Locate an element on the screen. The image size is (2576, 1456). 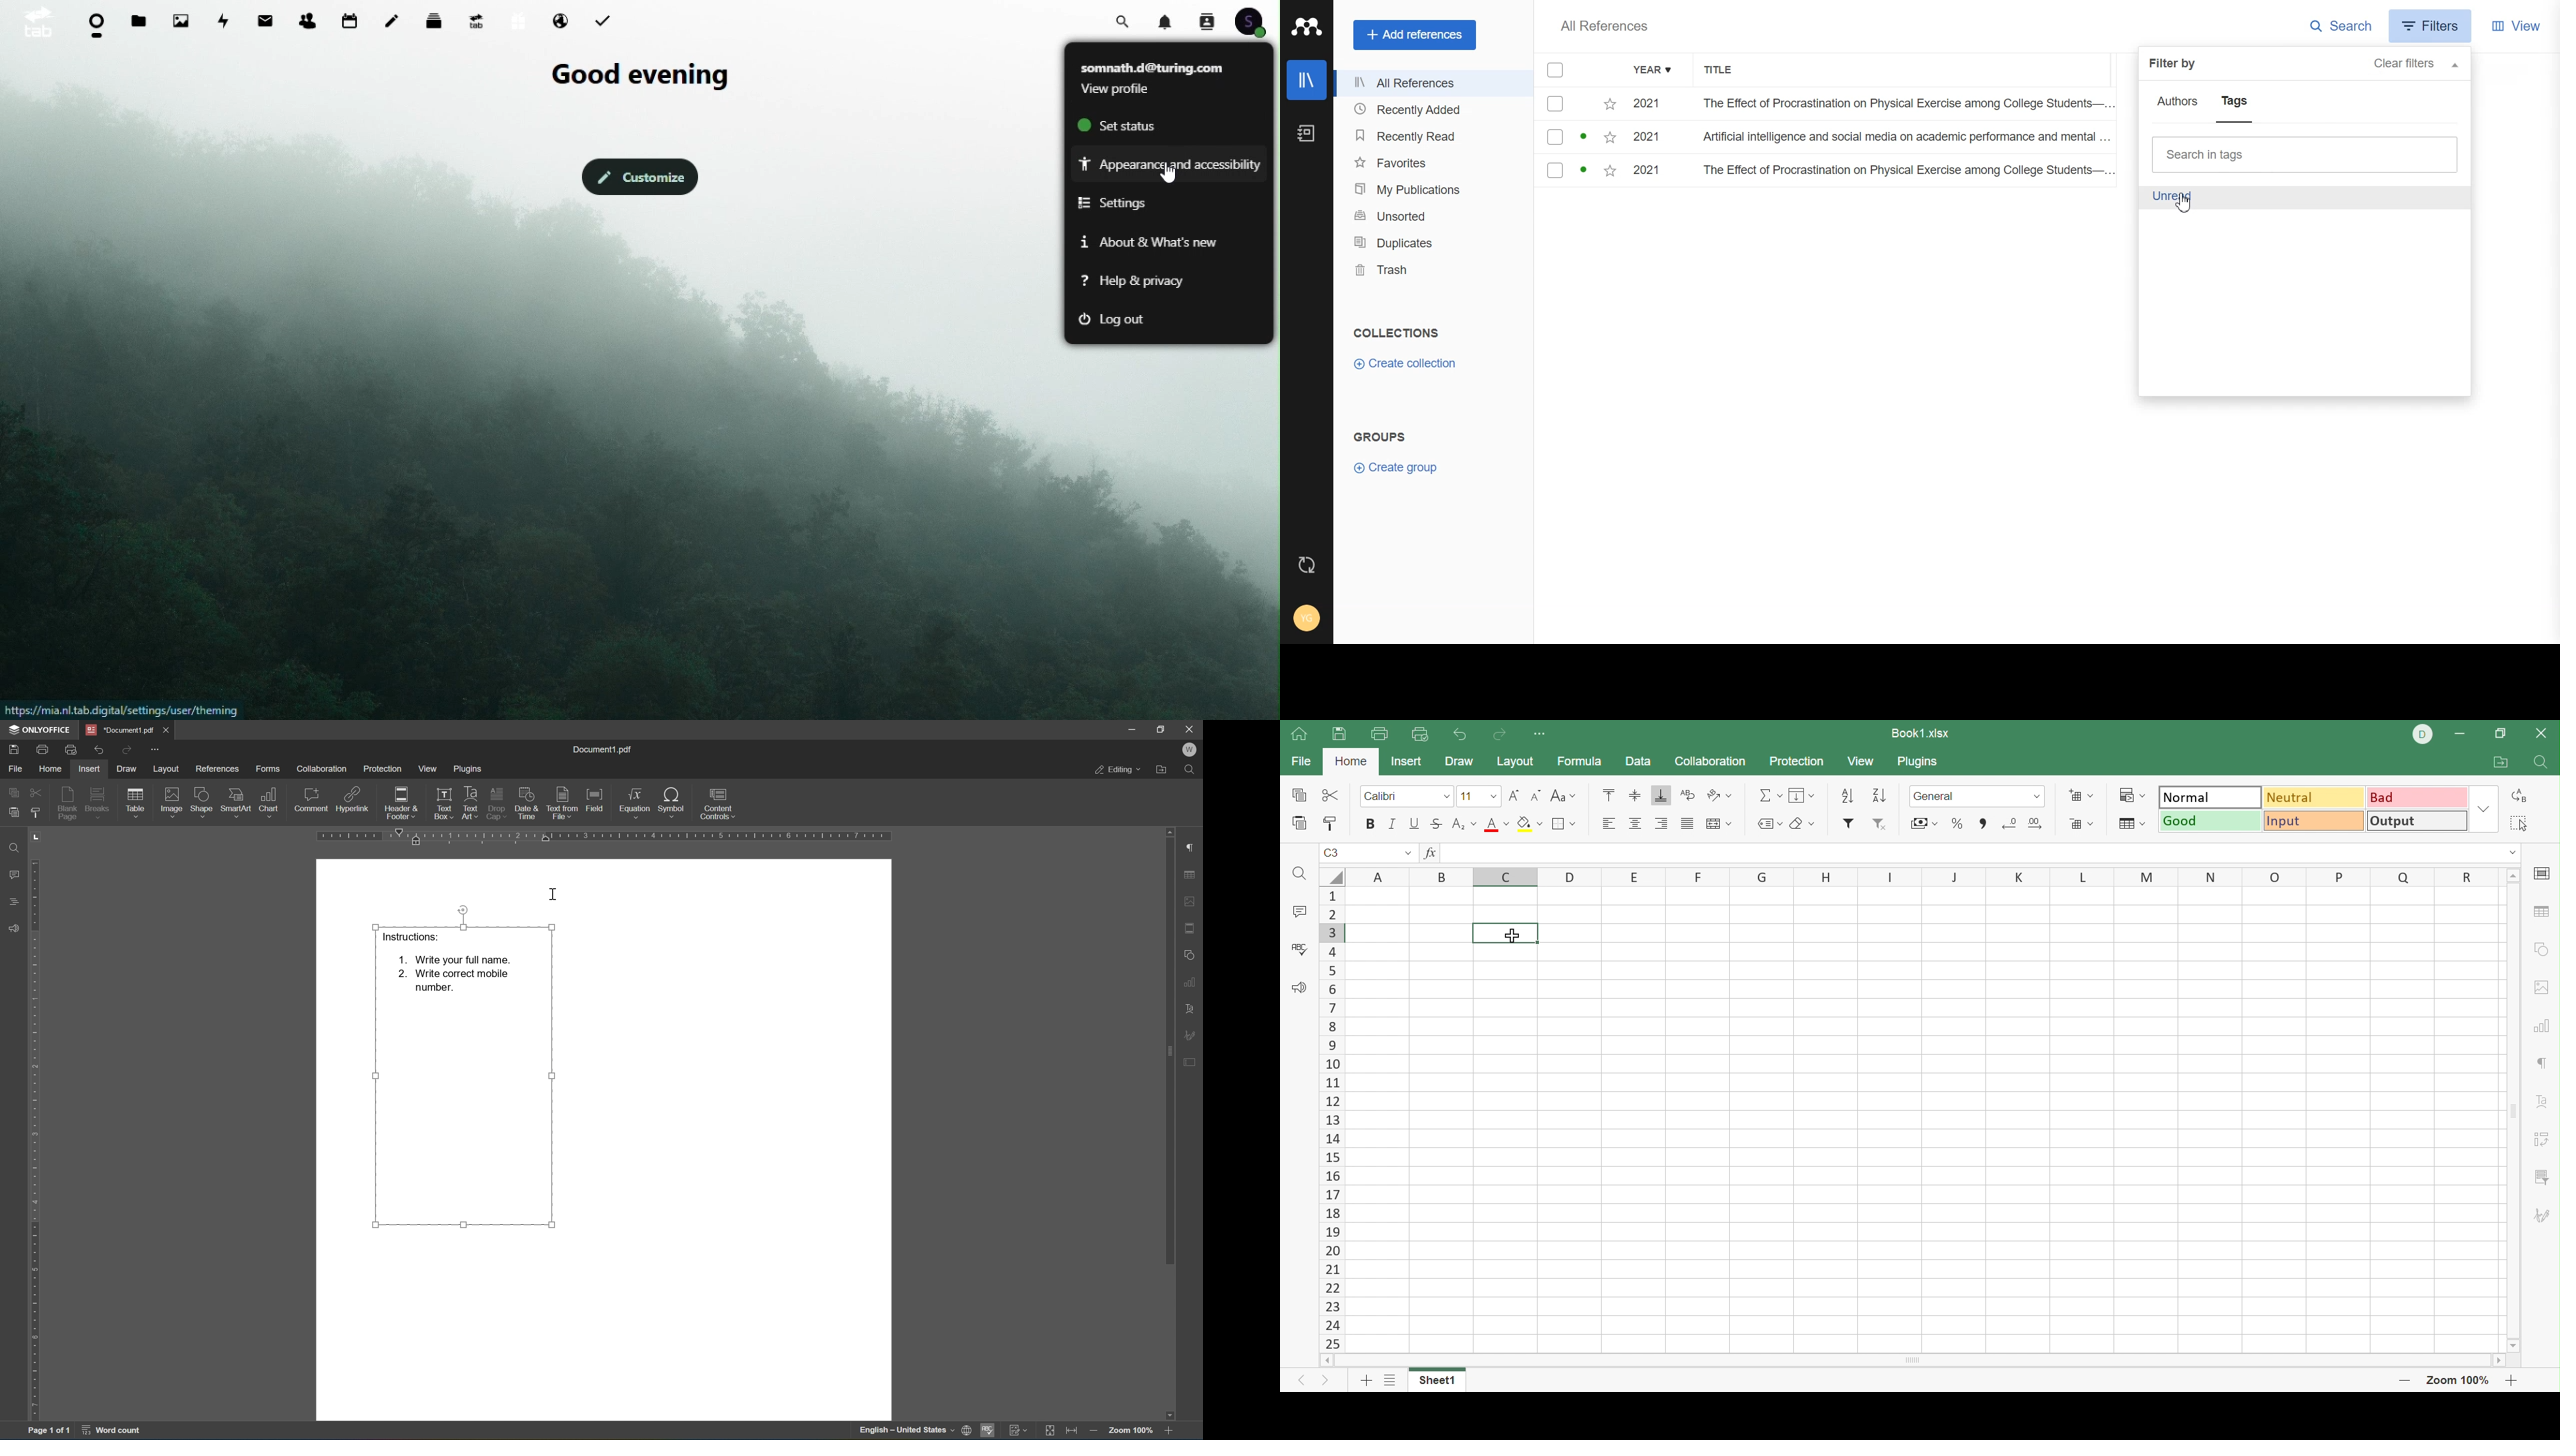
Pivot Table settings is located at coordinates (2543, 1141).